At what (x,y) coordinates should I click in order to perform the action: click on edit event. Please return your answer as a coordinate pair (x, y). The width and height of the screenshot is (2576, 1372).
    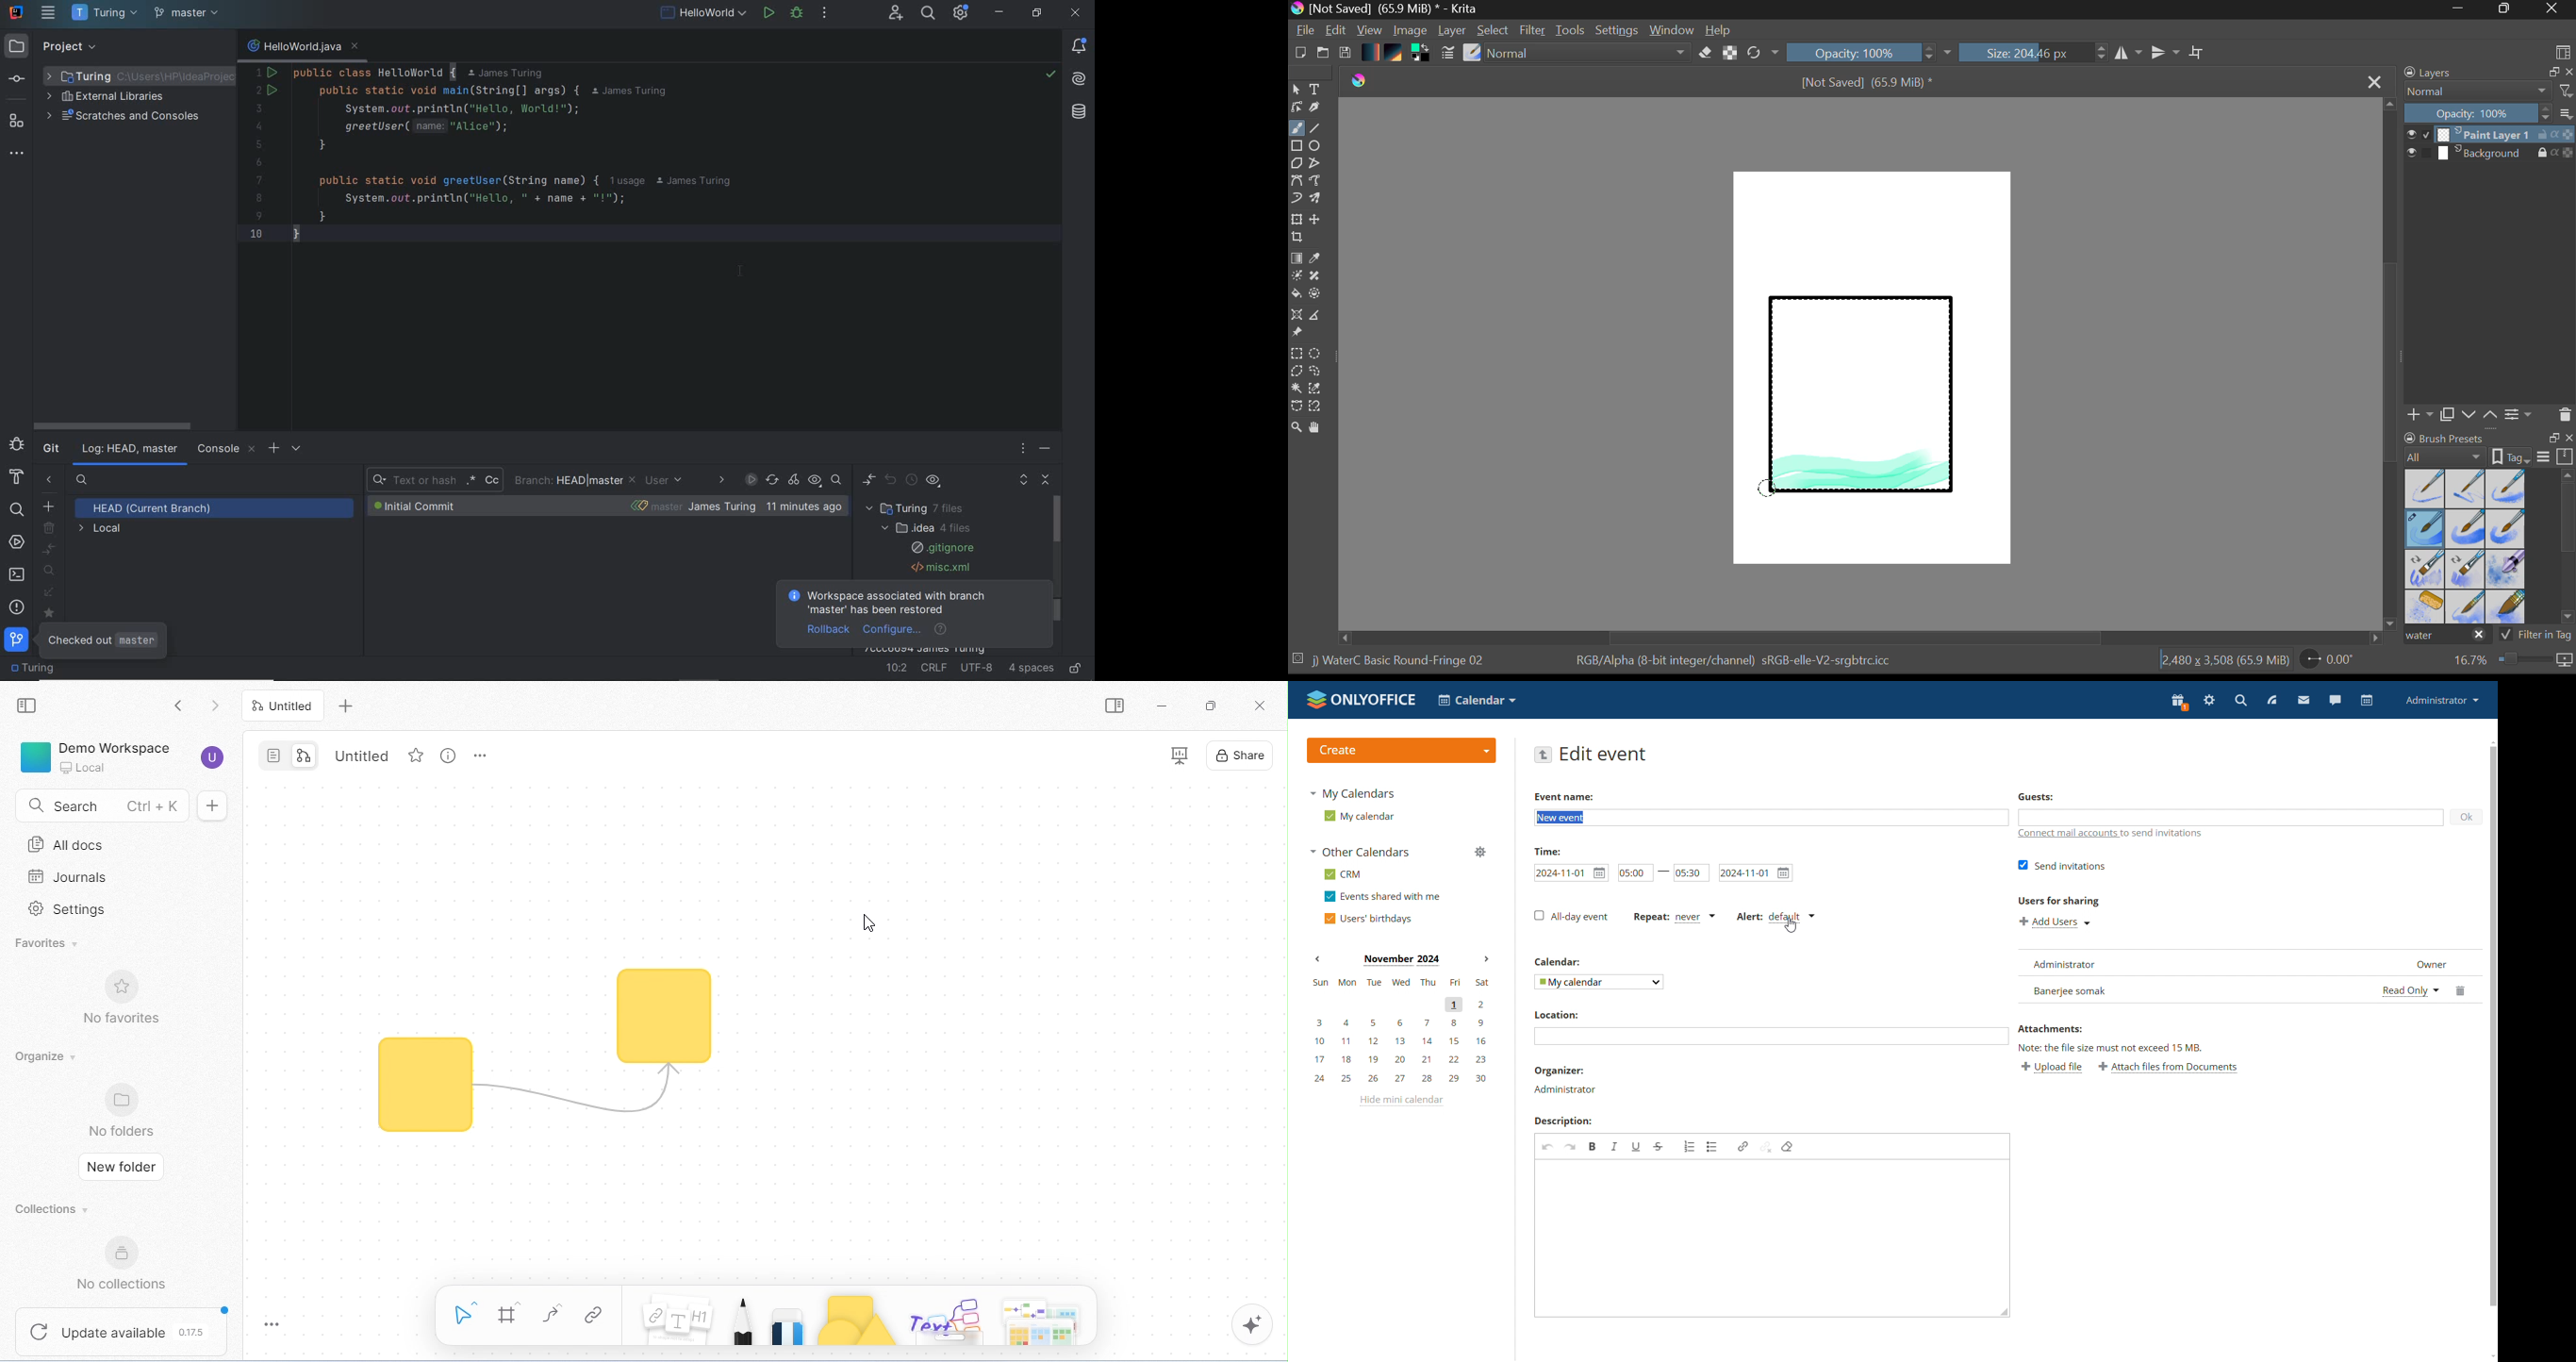
    Looking at the image, I should click on (1604, 754).